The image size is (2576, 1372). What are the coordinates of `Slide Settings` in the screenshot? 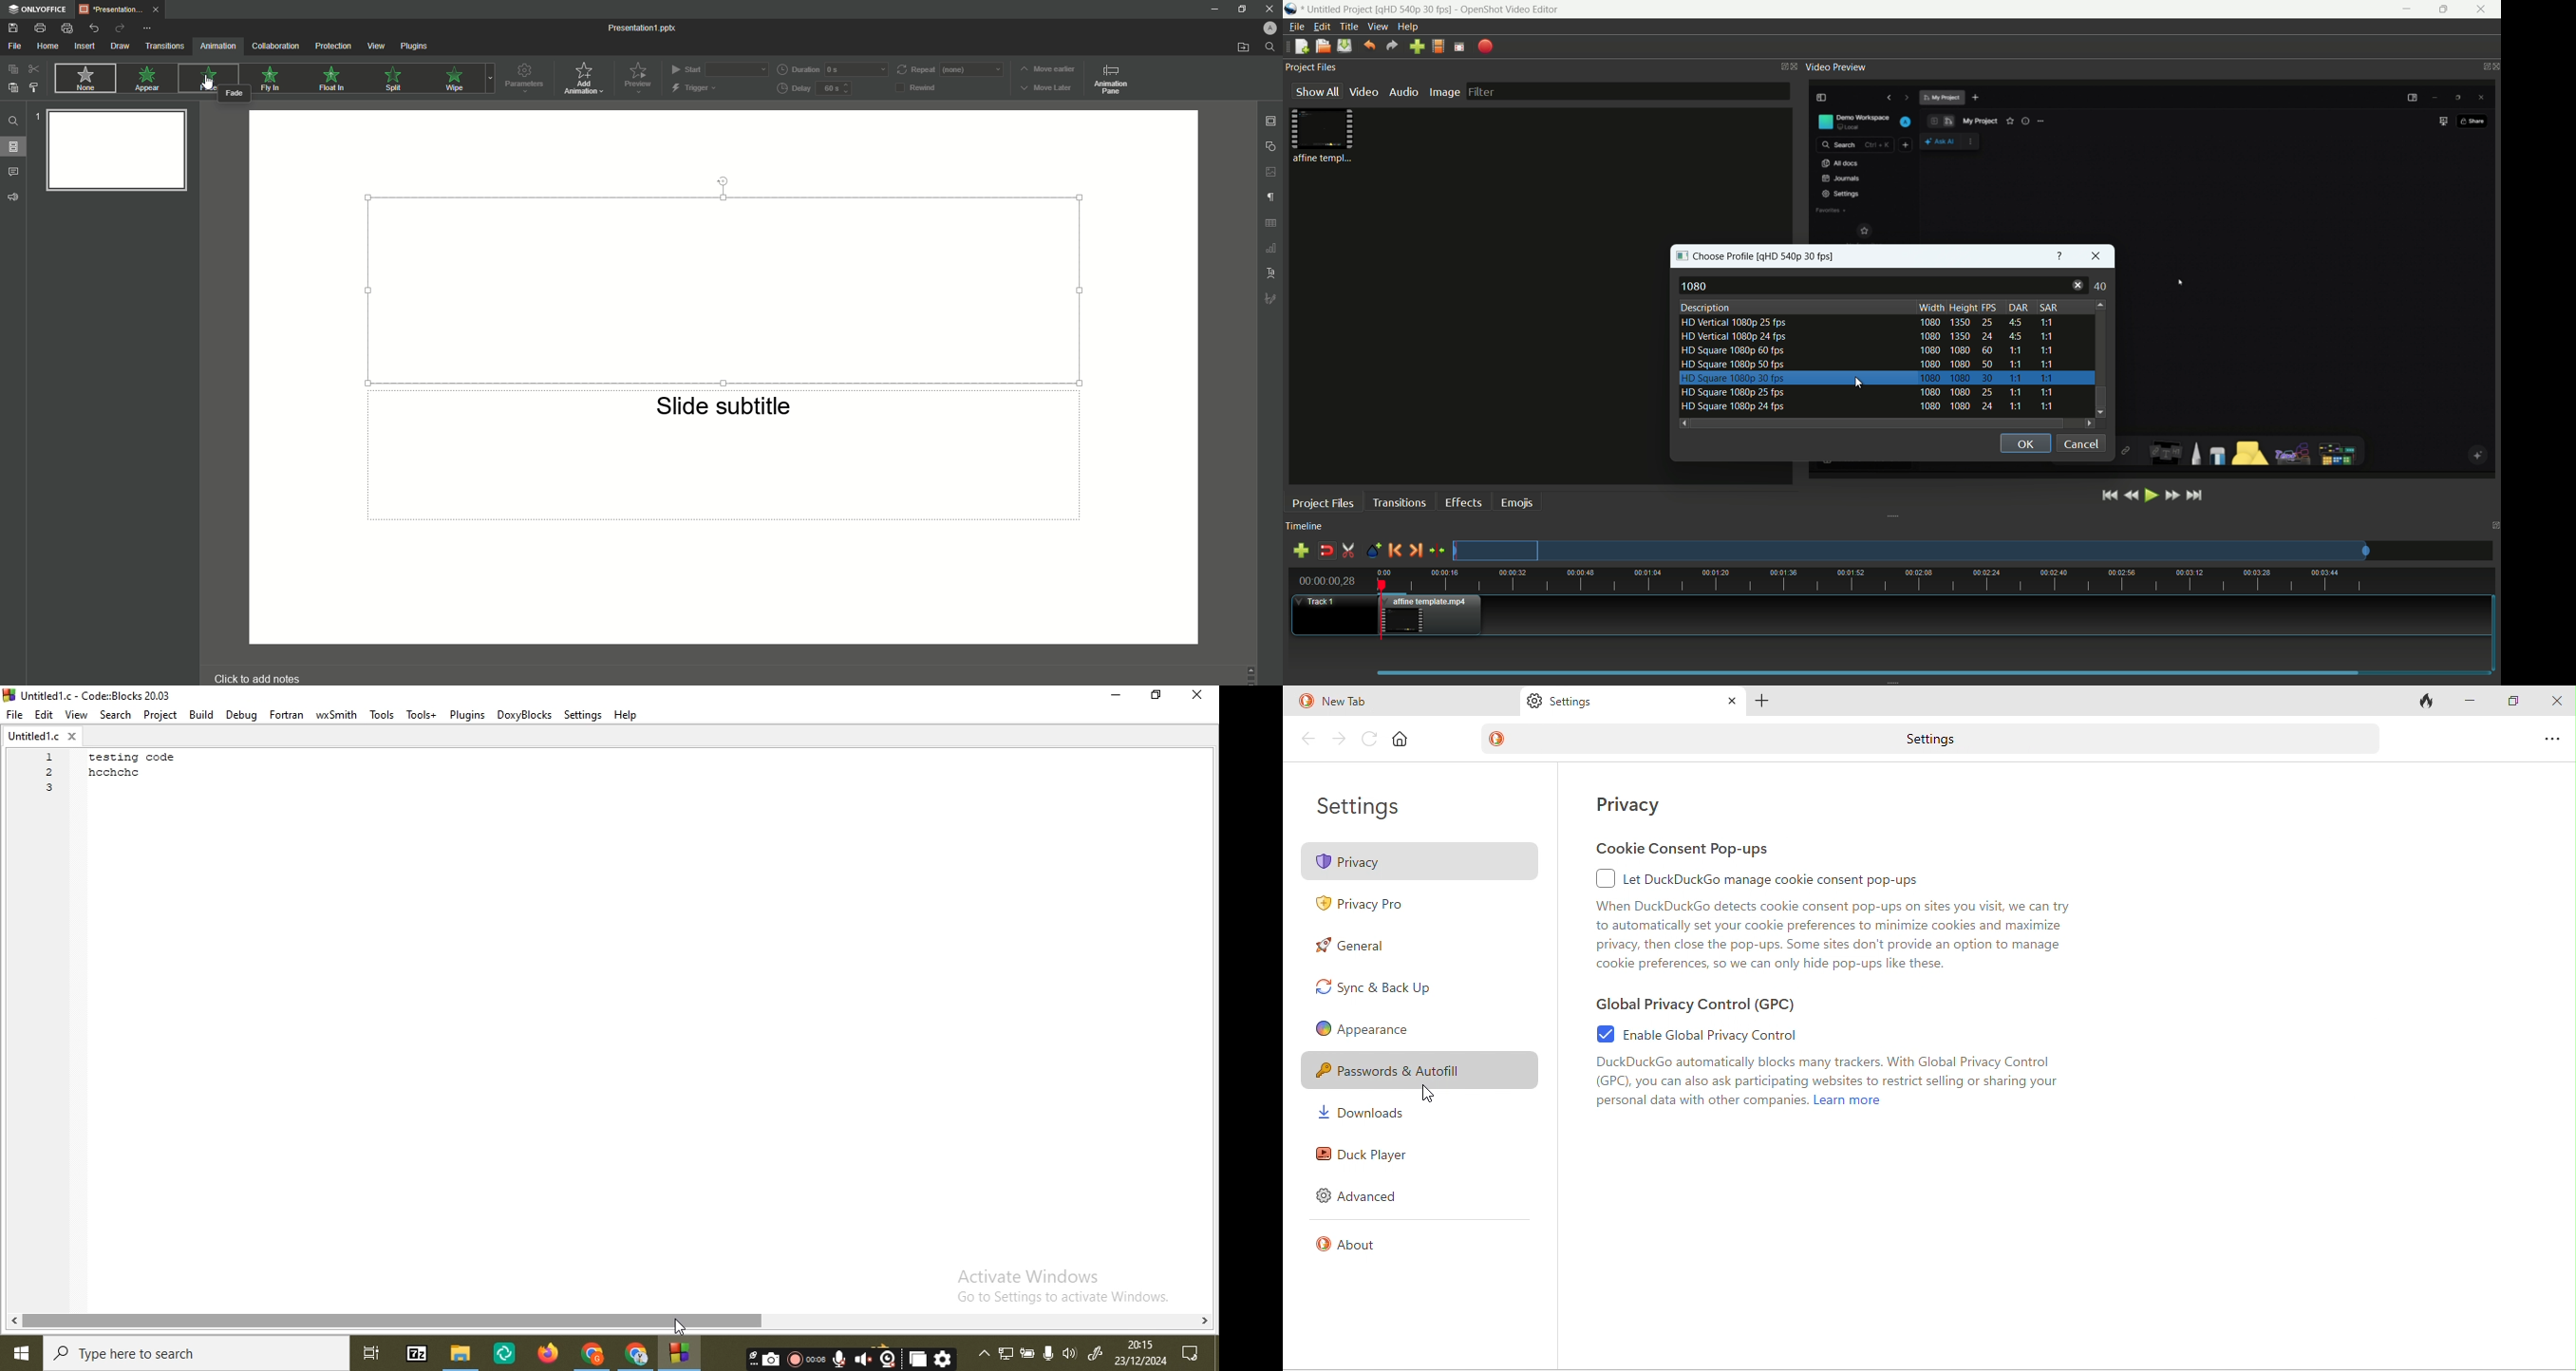 It's located at (1271, 120).